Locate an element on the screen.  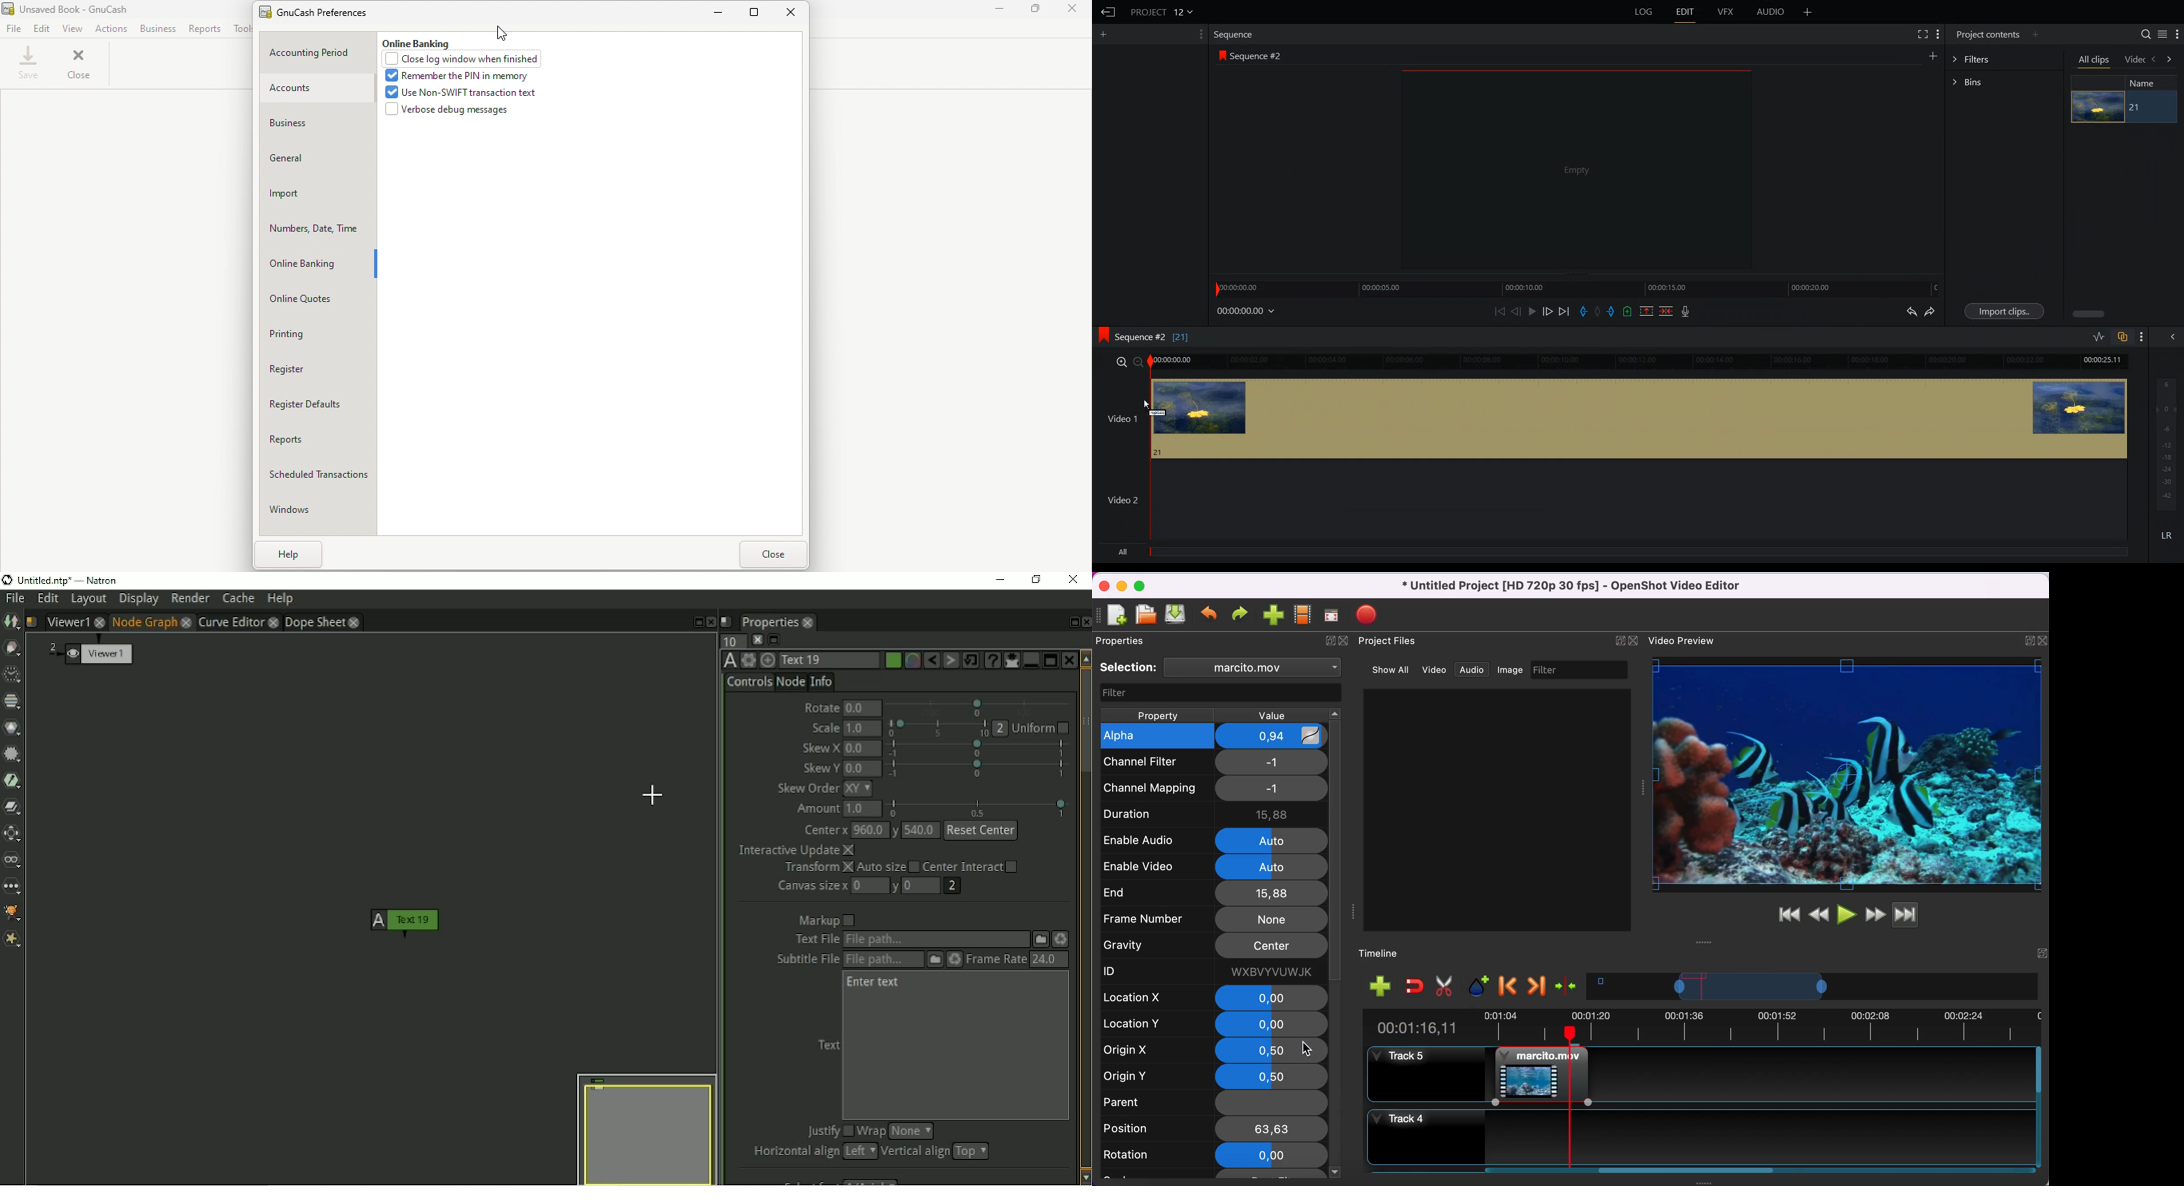
close is located at coordinates (1635, 641).